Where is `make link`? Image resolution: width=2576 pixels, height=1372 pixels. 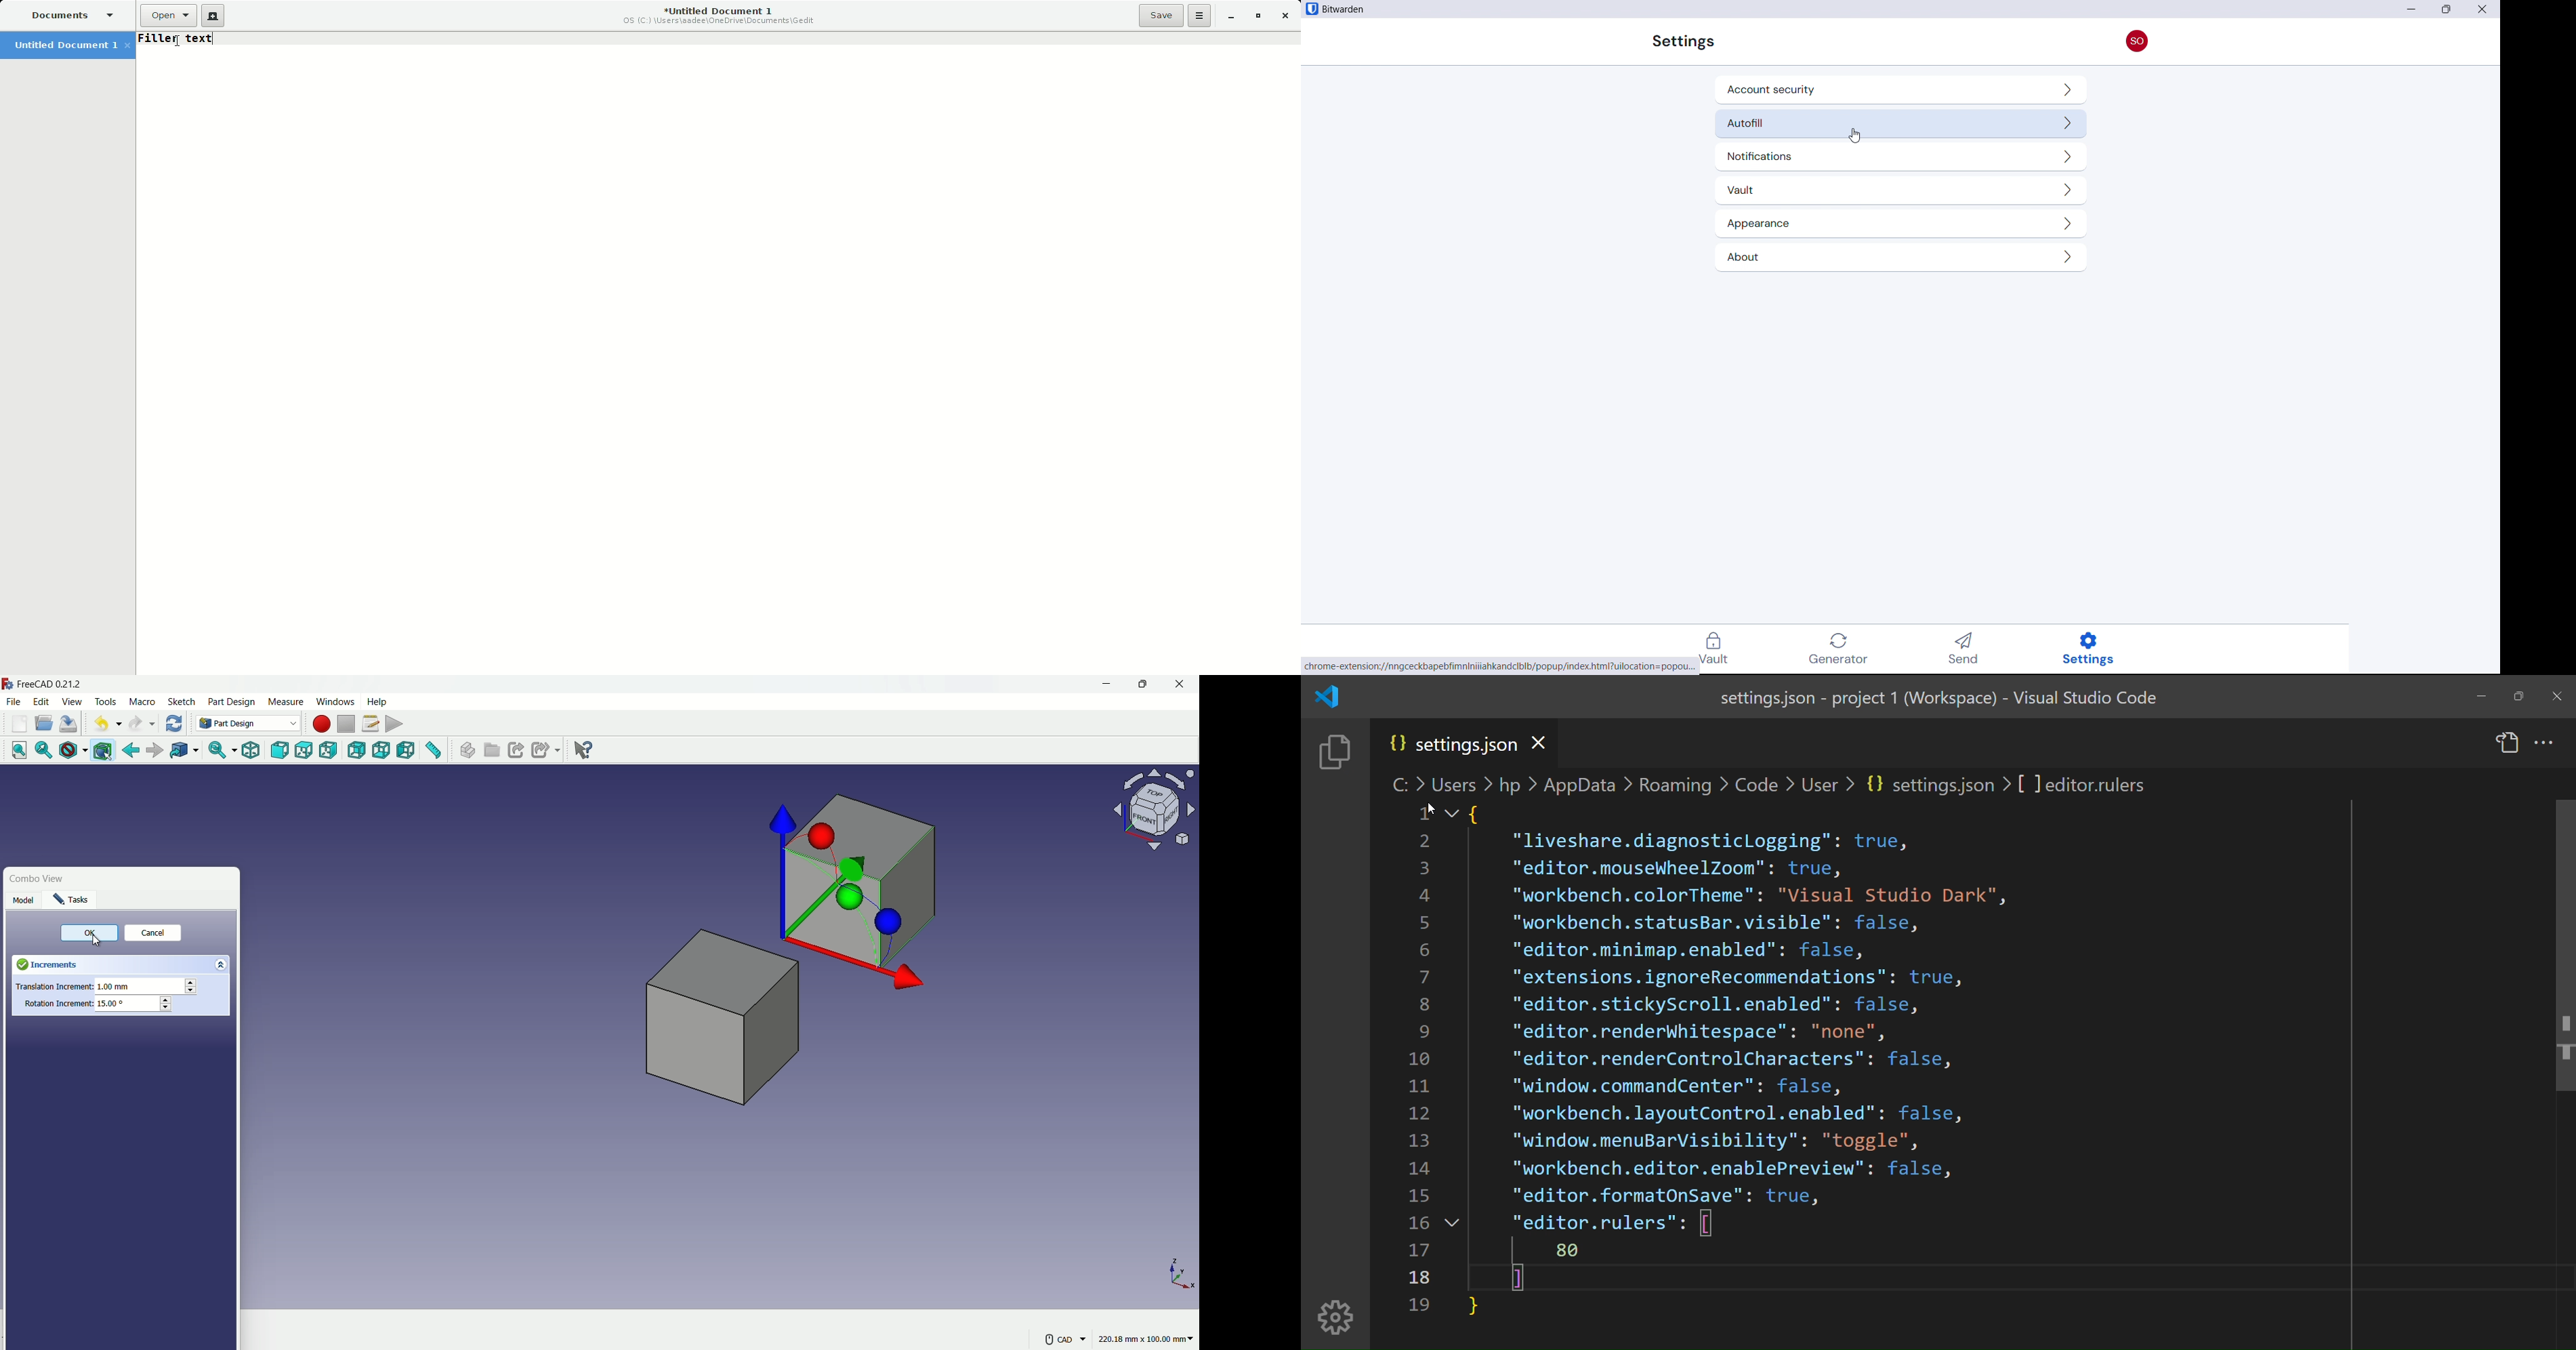 make link is located at coordinates (516, 751).